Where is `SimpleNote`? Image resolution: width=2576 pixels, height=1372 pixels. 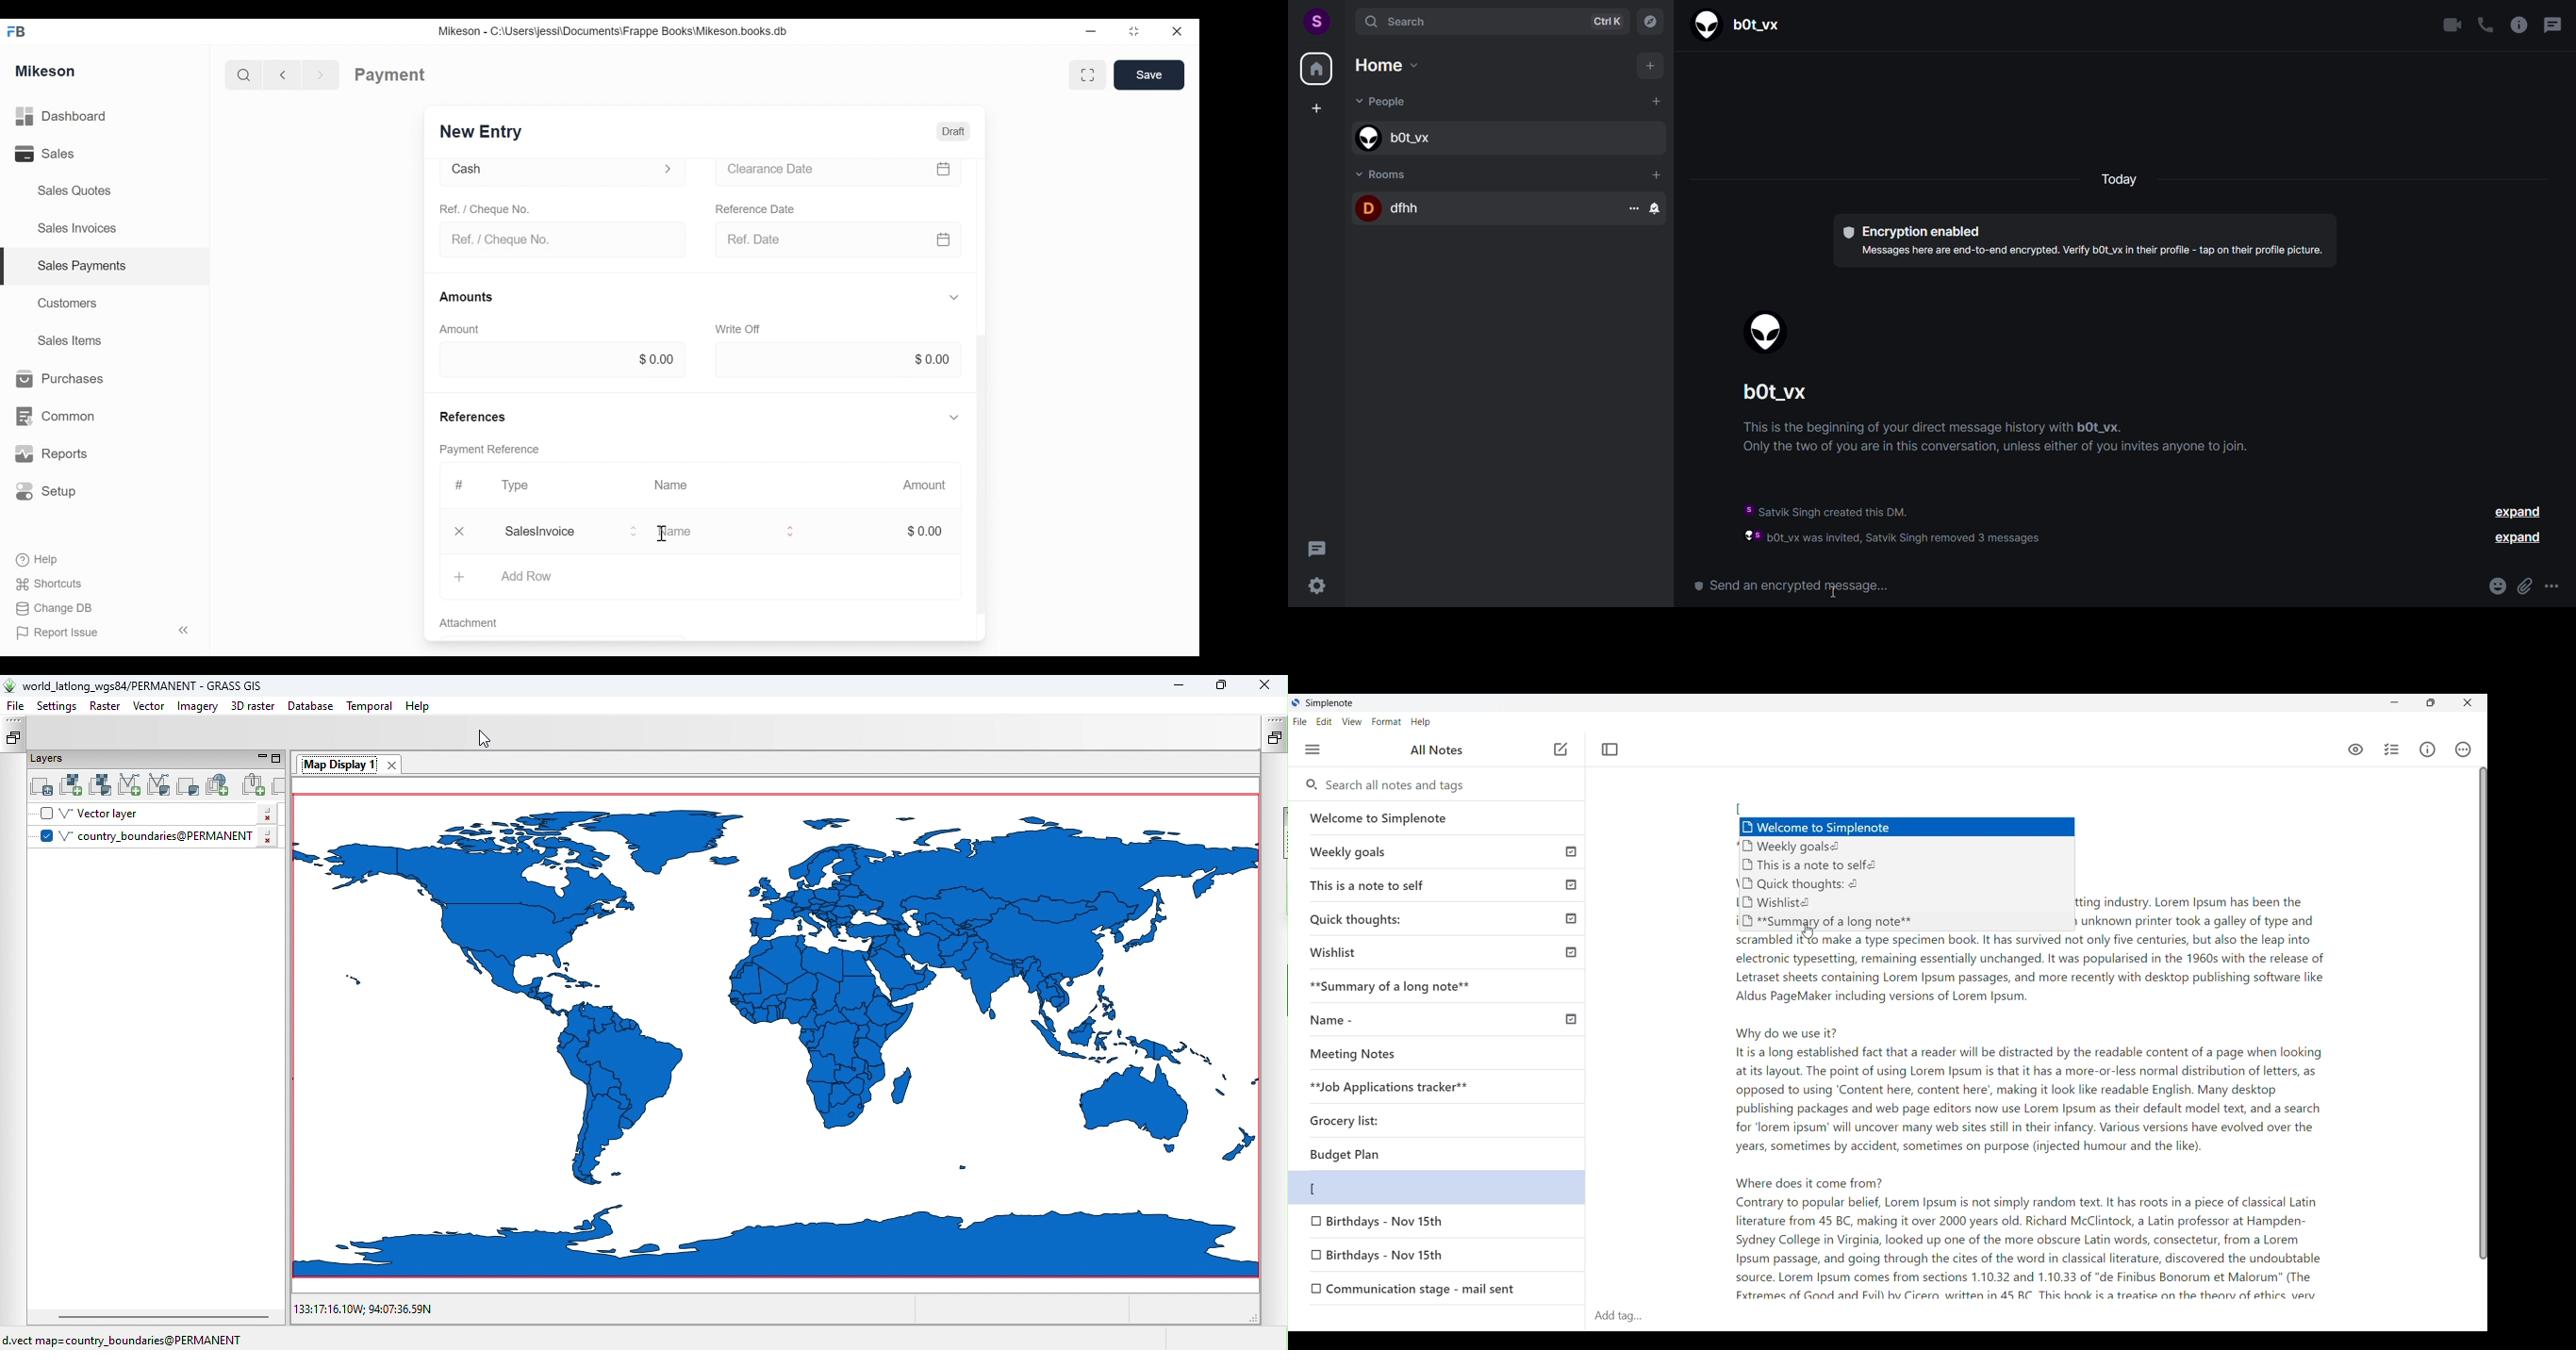
SimpleNote is located at coordinates (1327, 702).